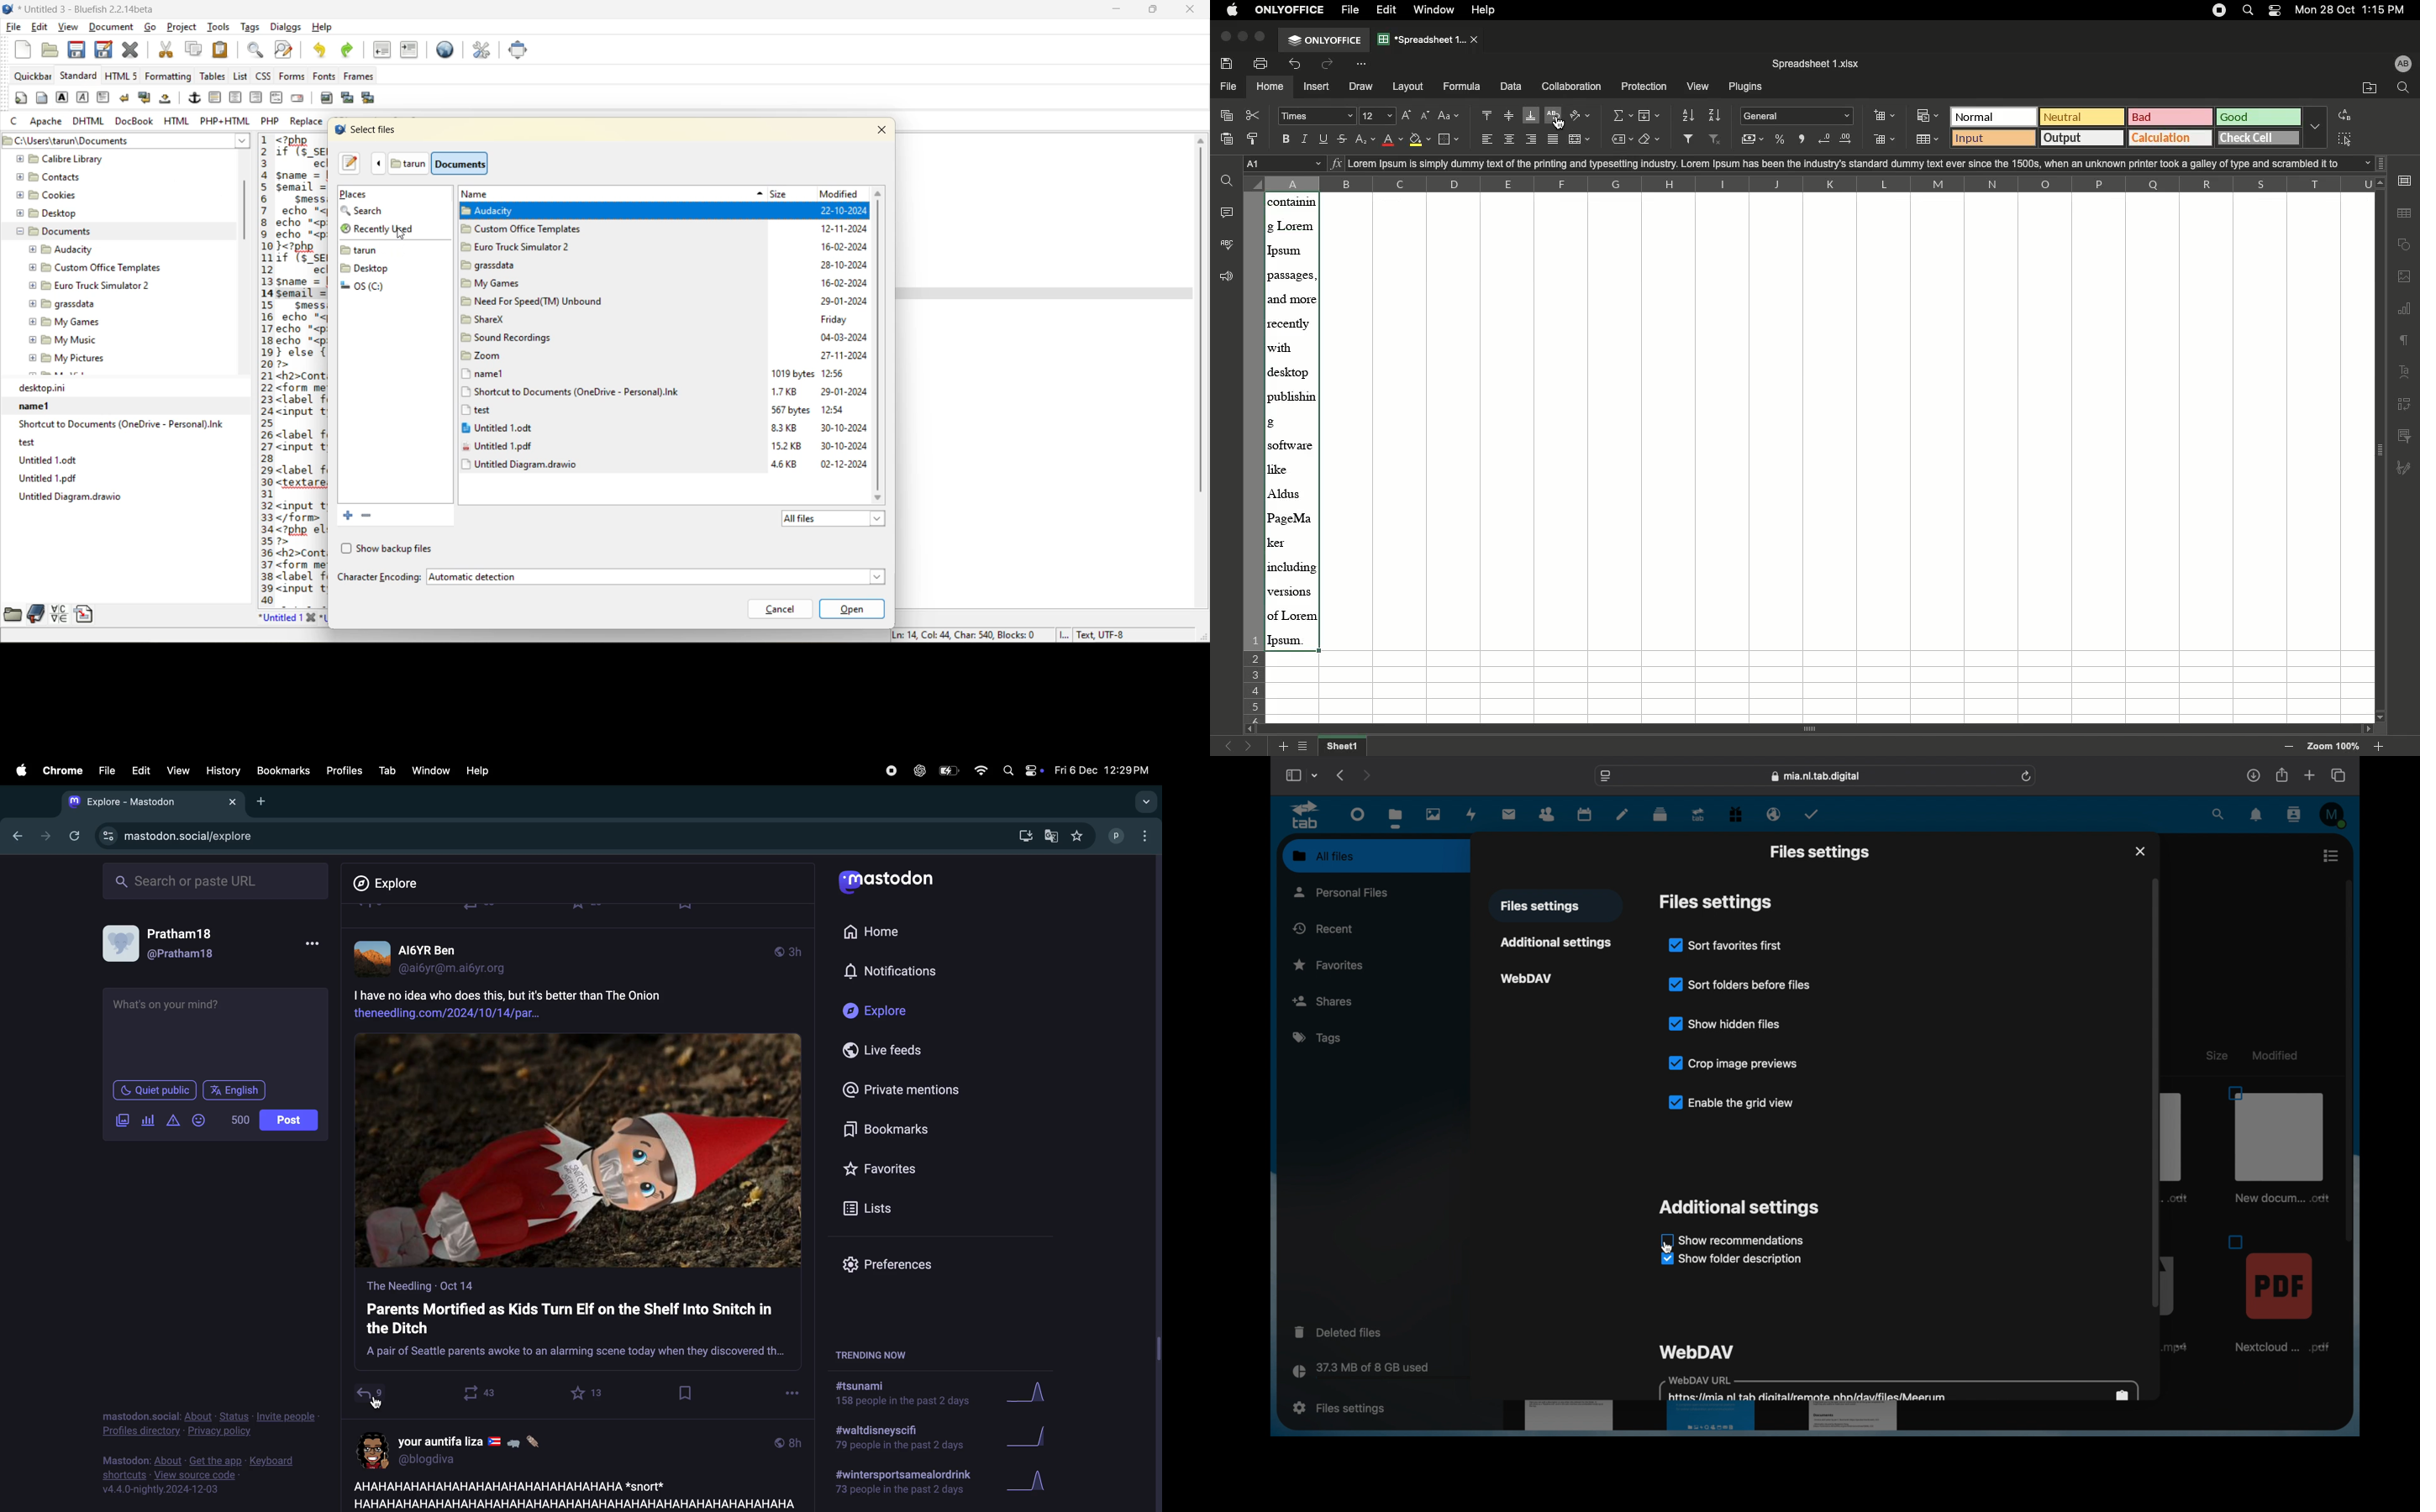 This screenshot has height=1512, width=2436. I want to click on previous folder, so click(378, 163).